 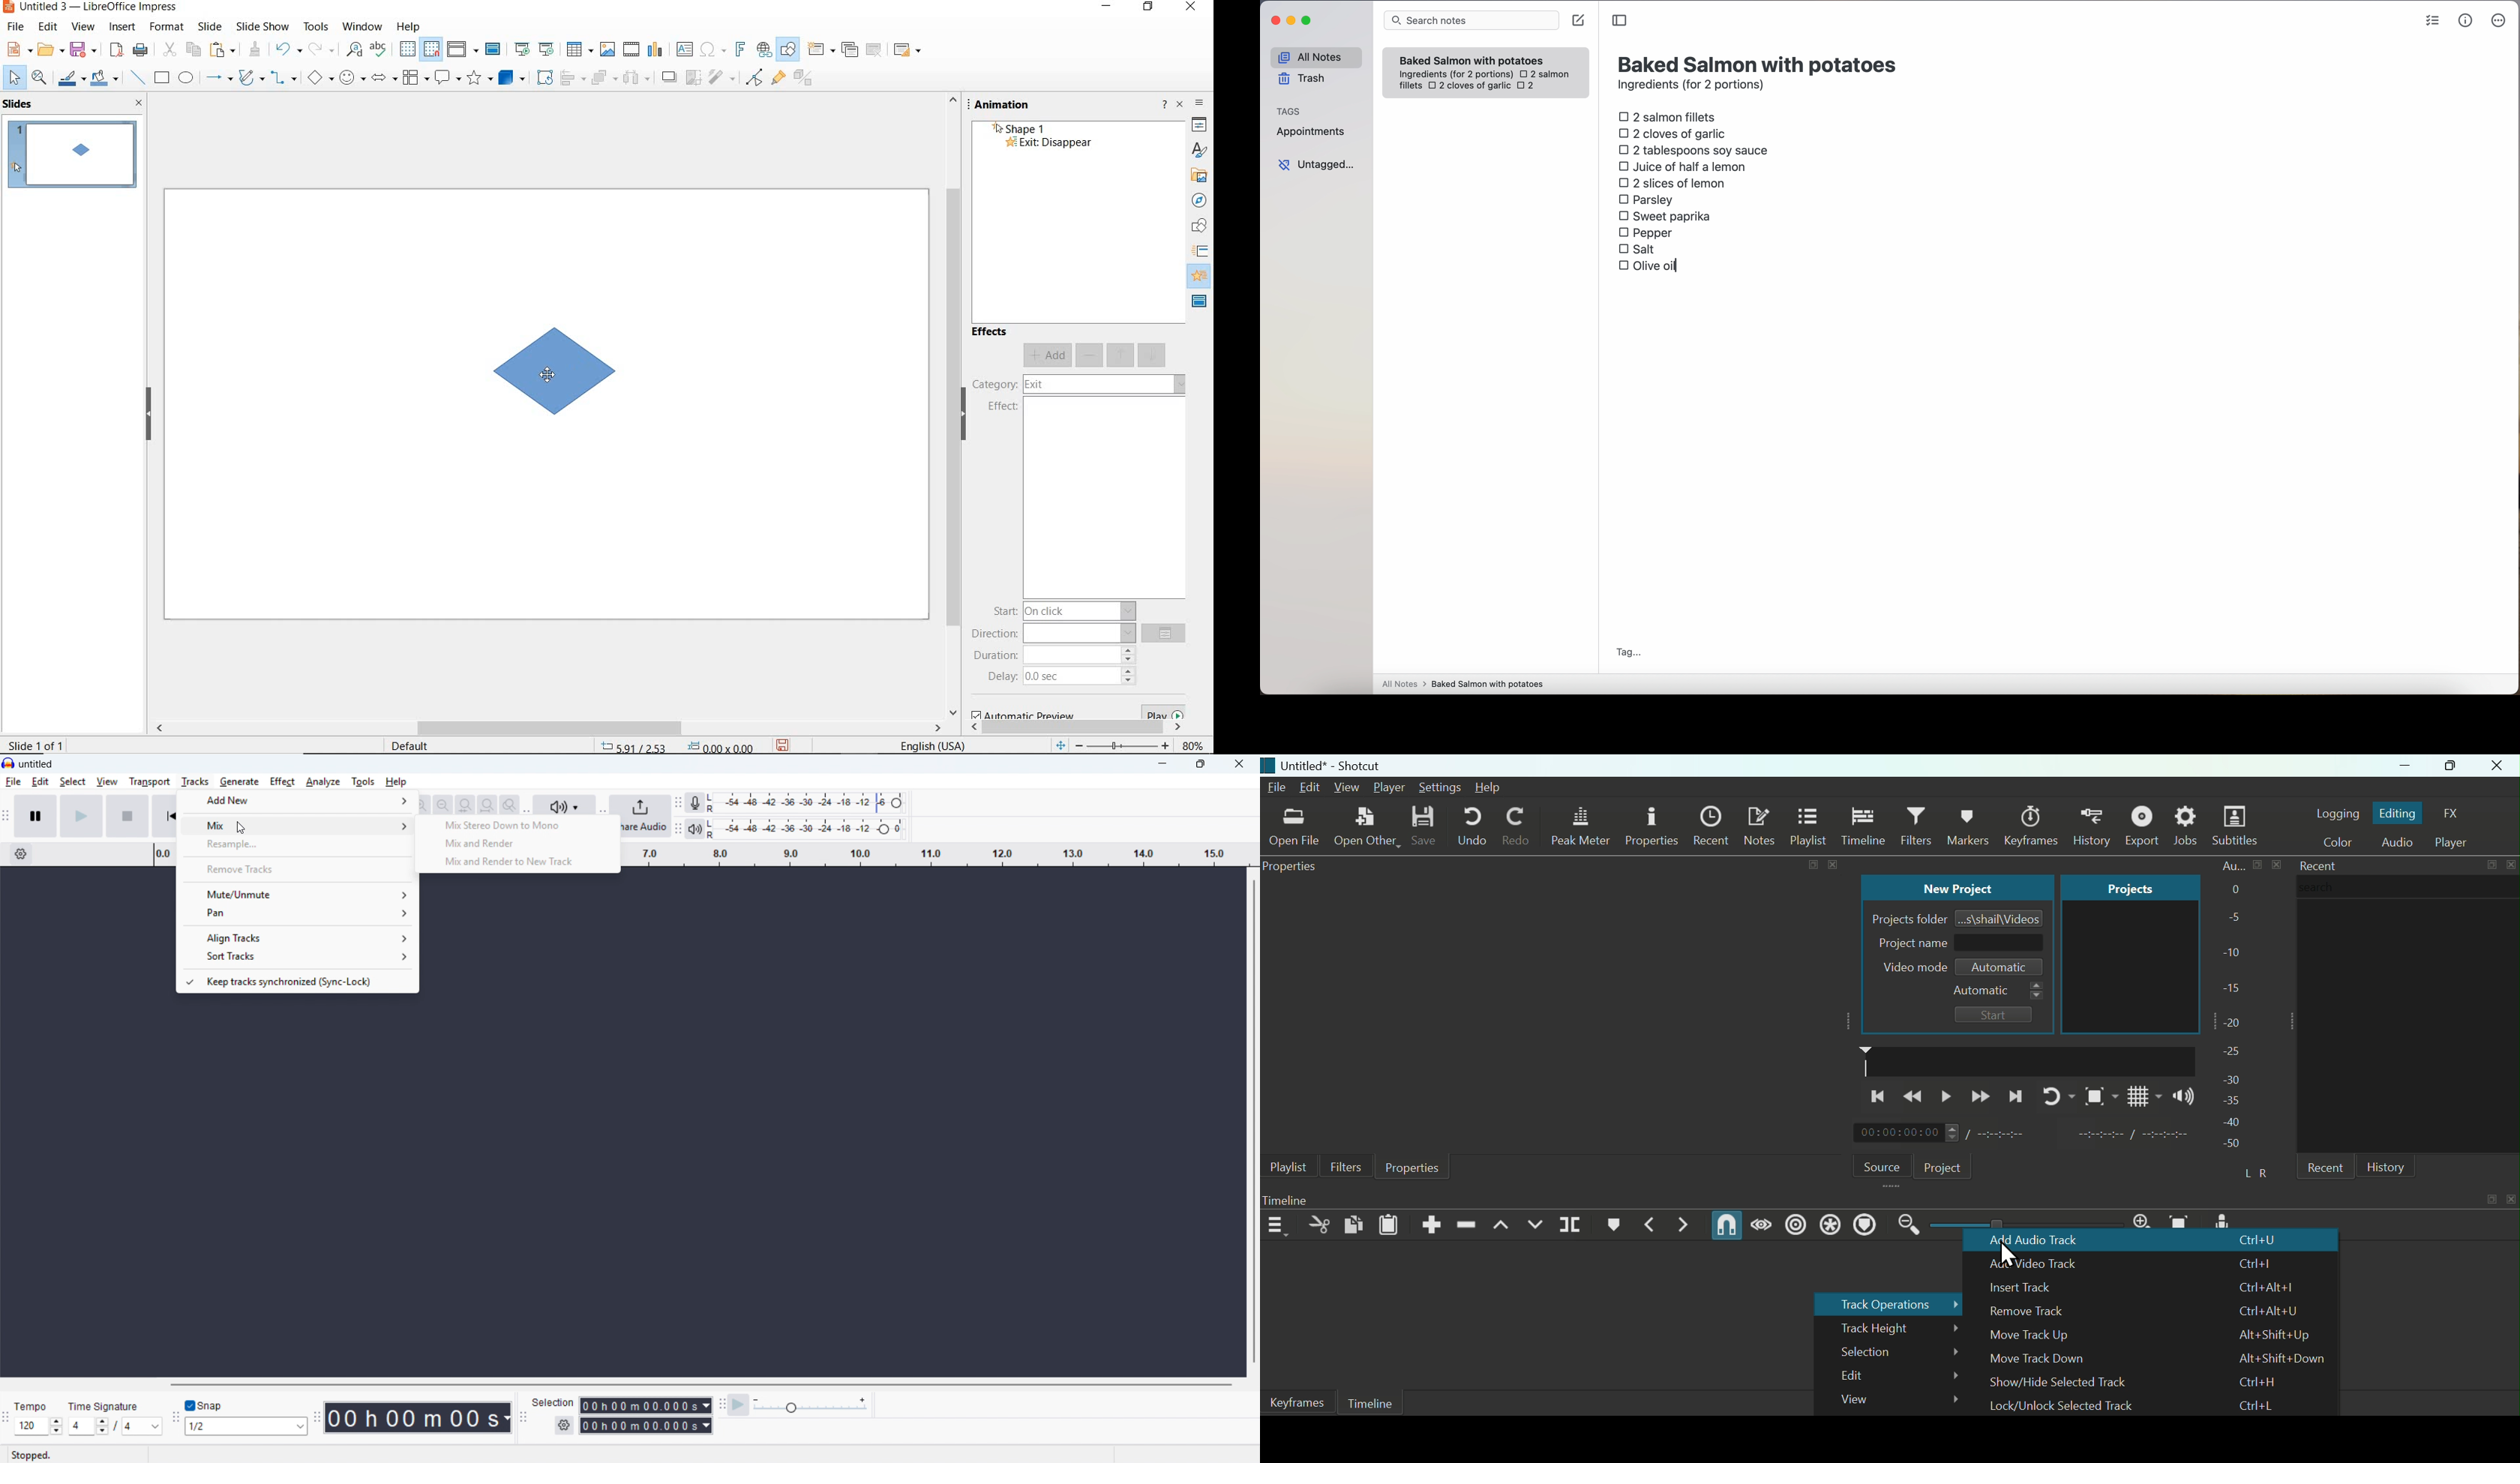 What do you see at coordinates (2001, 917) in the screenshot?
I see `...s\shail\Videos` at bounding box center [2001, 917].